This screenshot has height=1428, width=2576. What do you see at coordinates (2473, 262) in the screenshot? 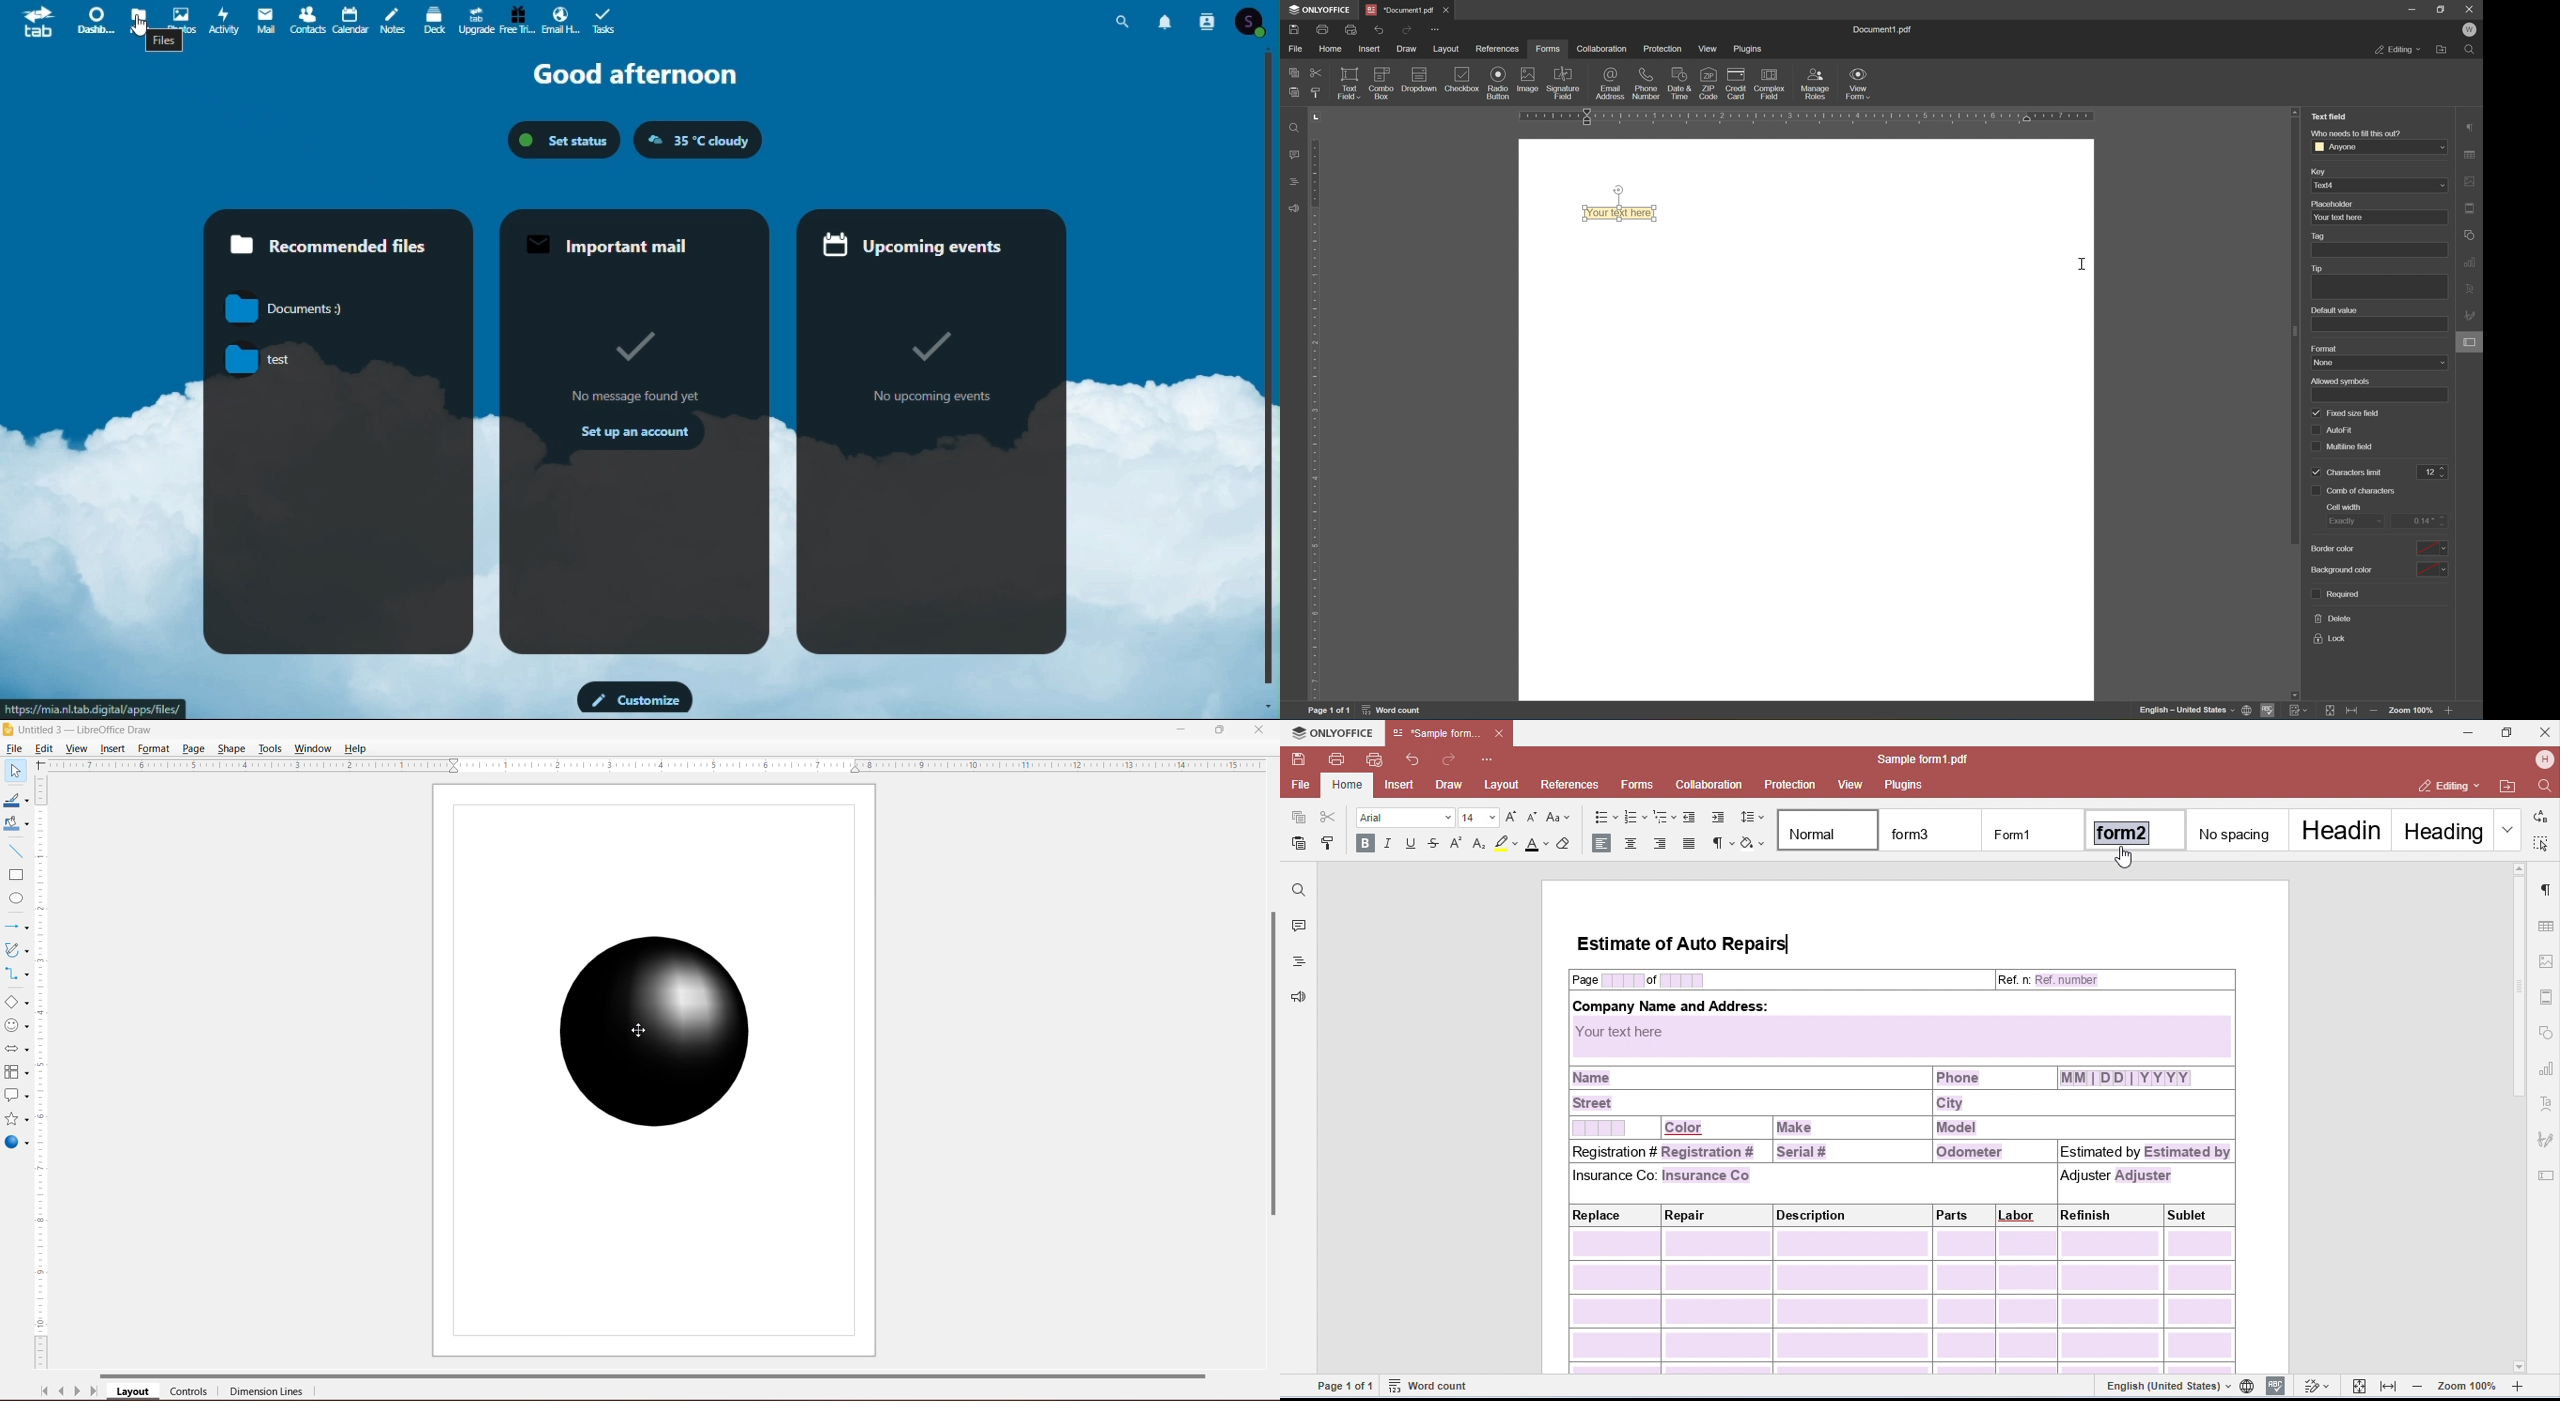
I see `chart settings` at bounding box center [2473, 262].